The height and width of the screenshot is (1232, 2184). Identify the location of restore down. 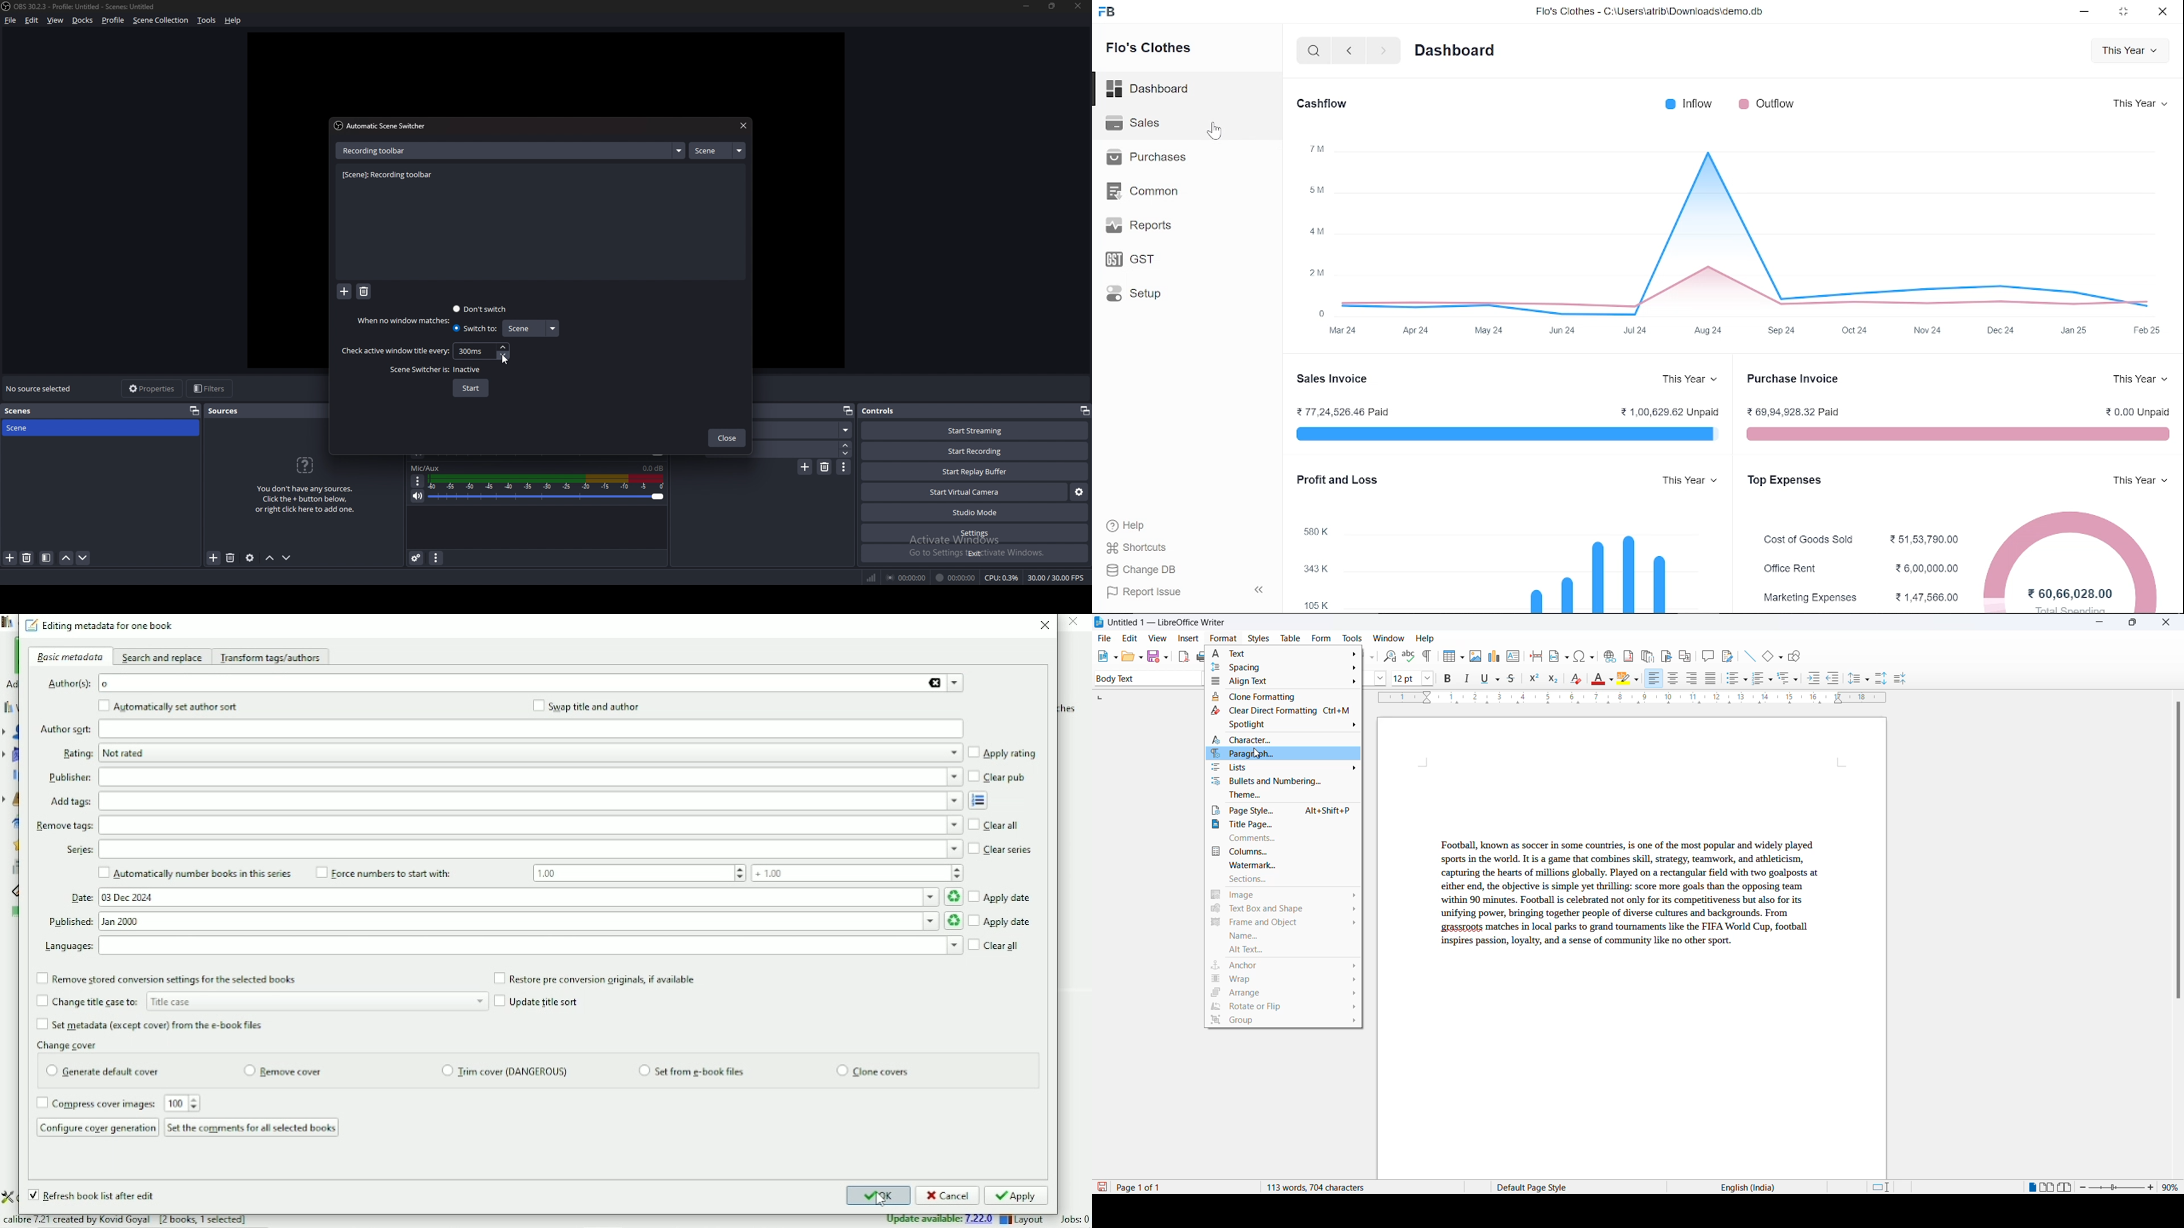
(2124, 14).